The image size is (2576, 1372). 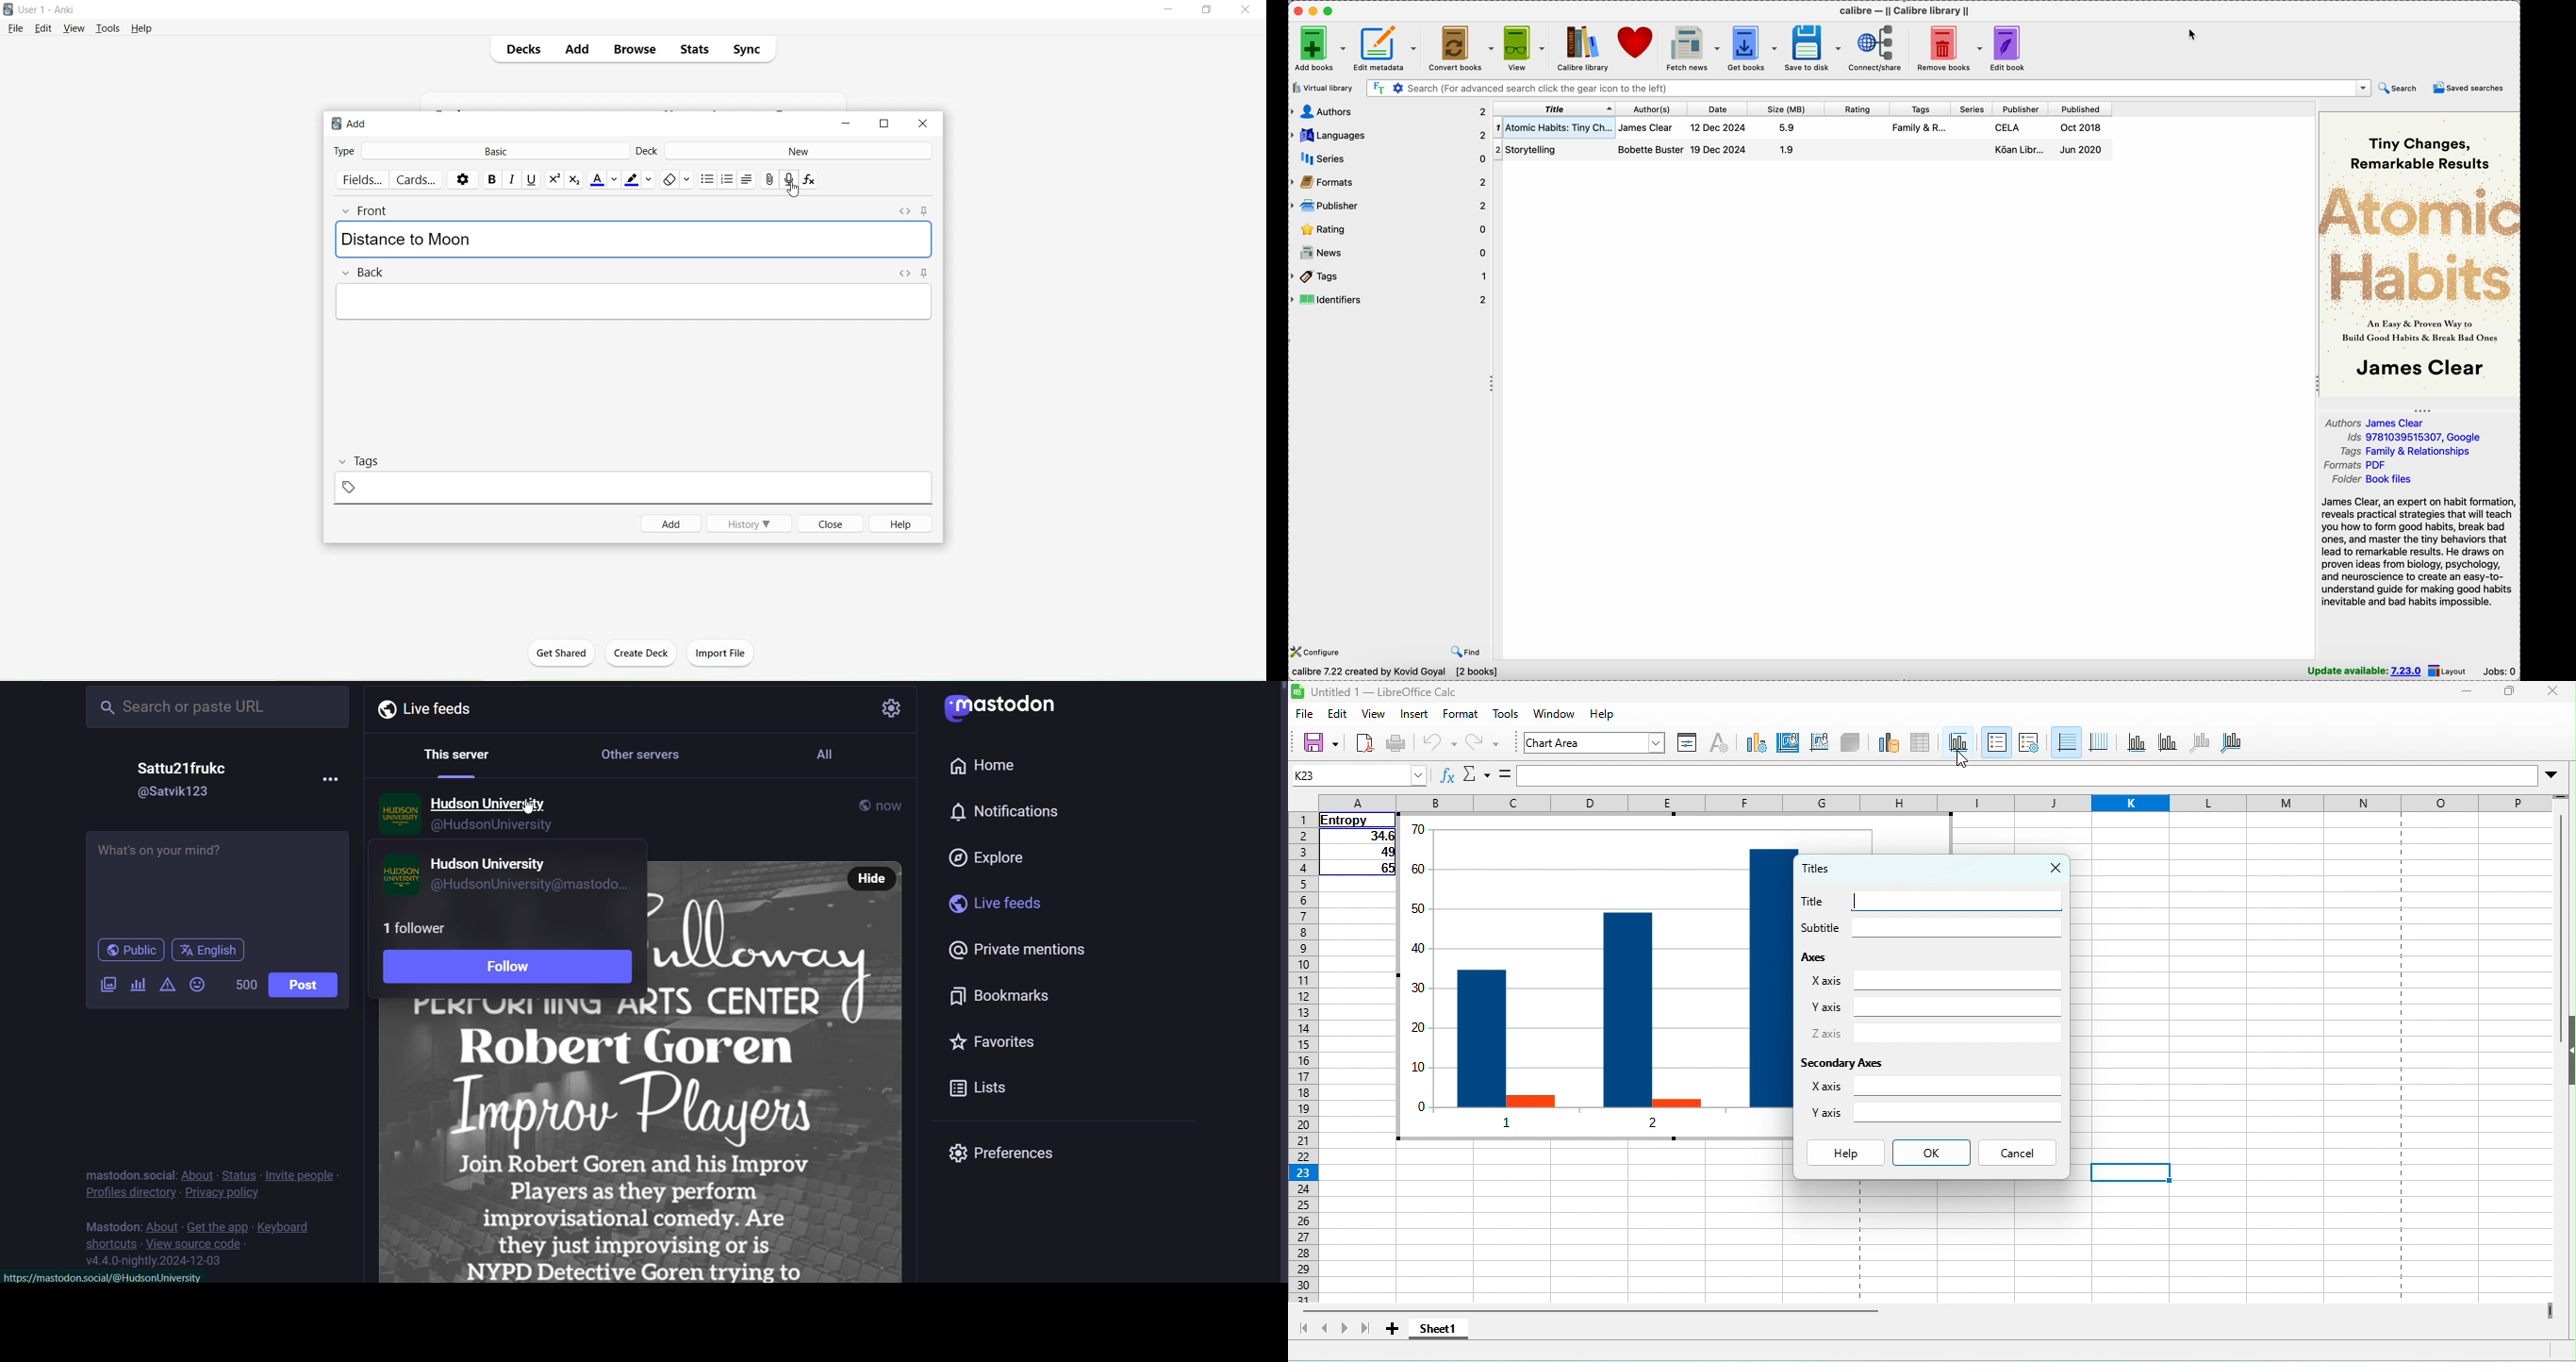 What do you see at coordinates (1722, 745) in the screenshot?
I see `character` at bounding box center [1722, 745].